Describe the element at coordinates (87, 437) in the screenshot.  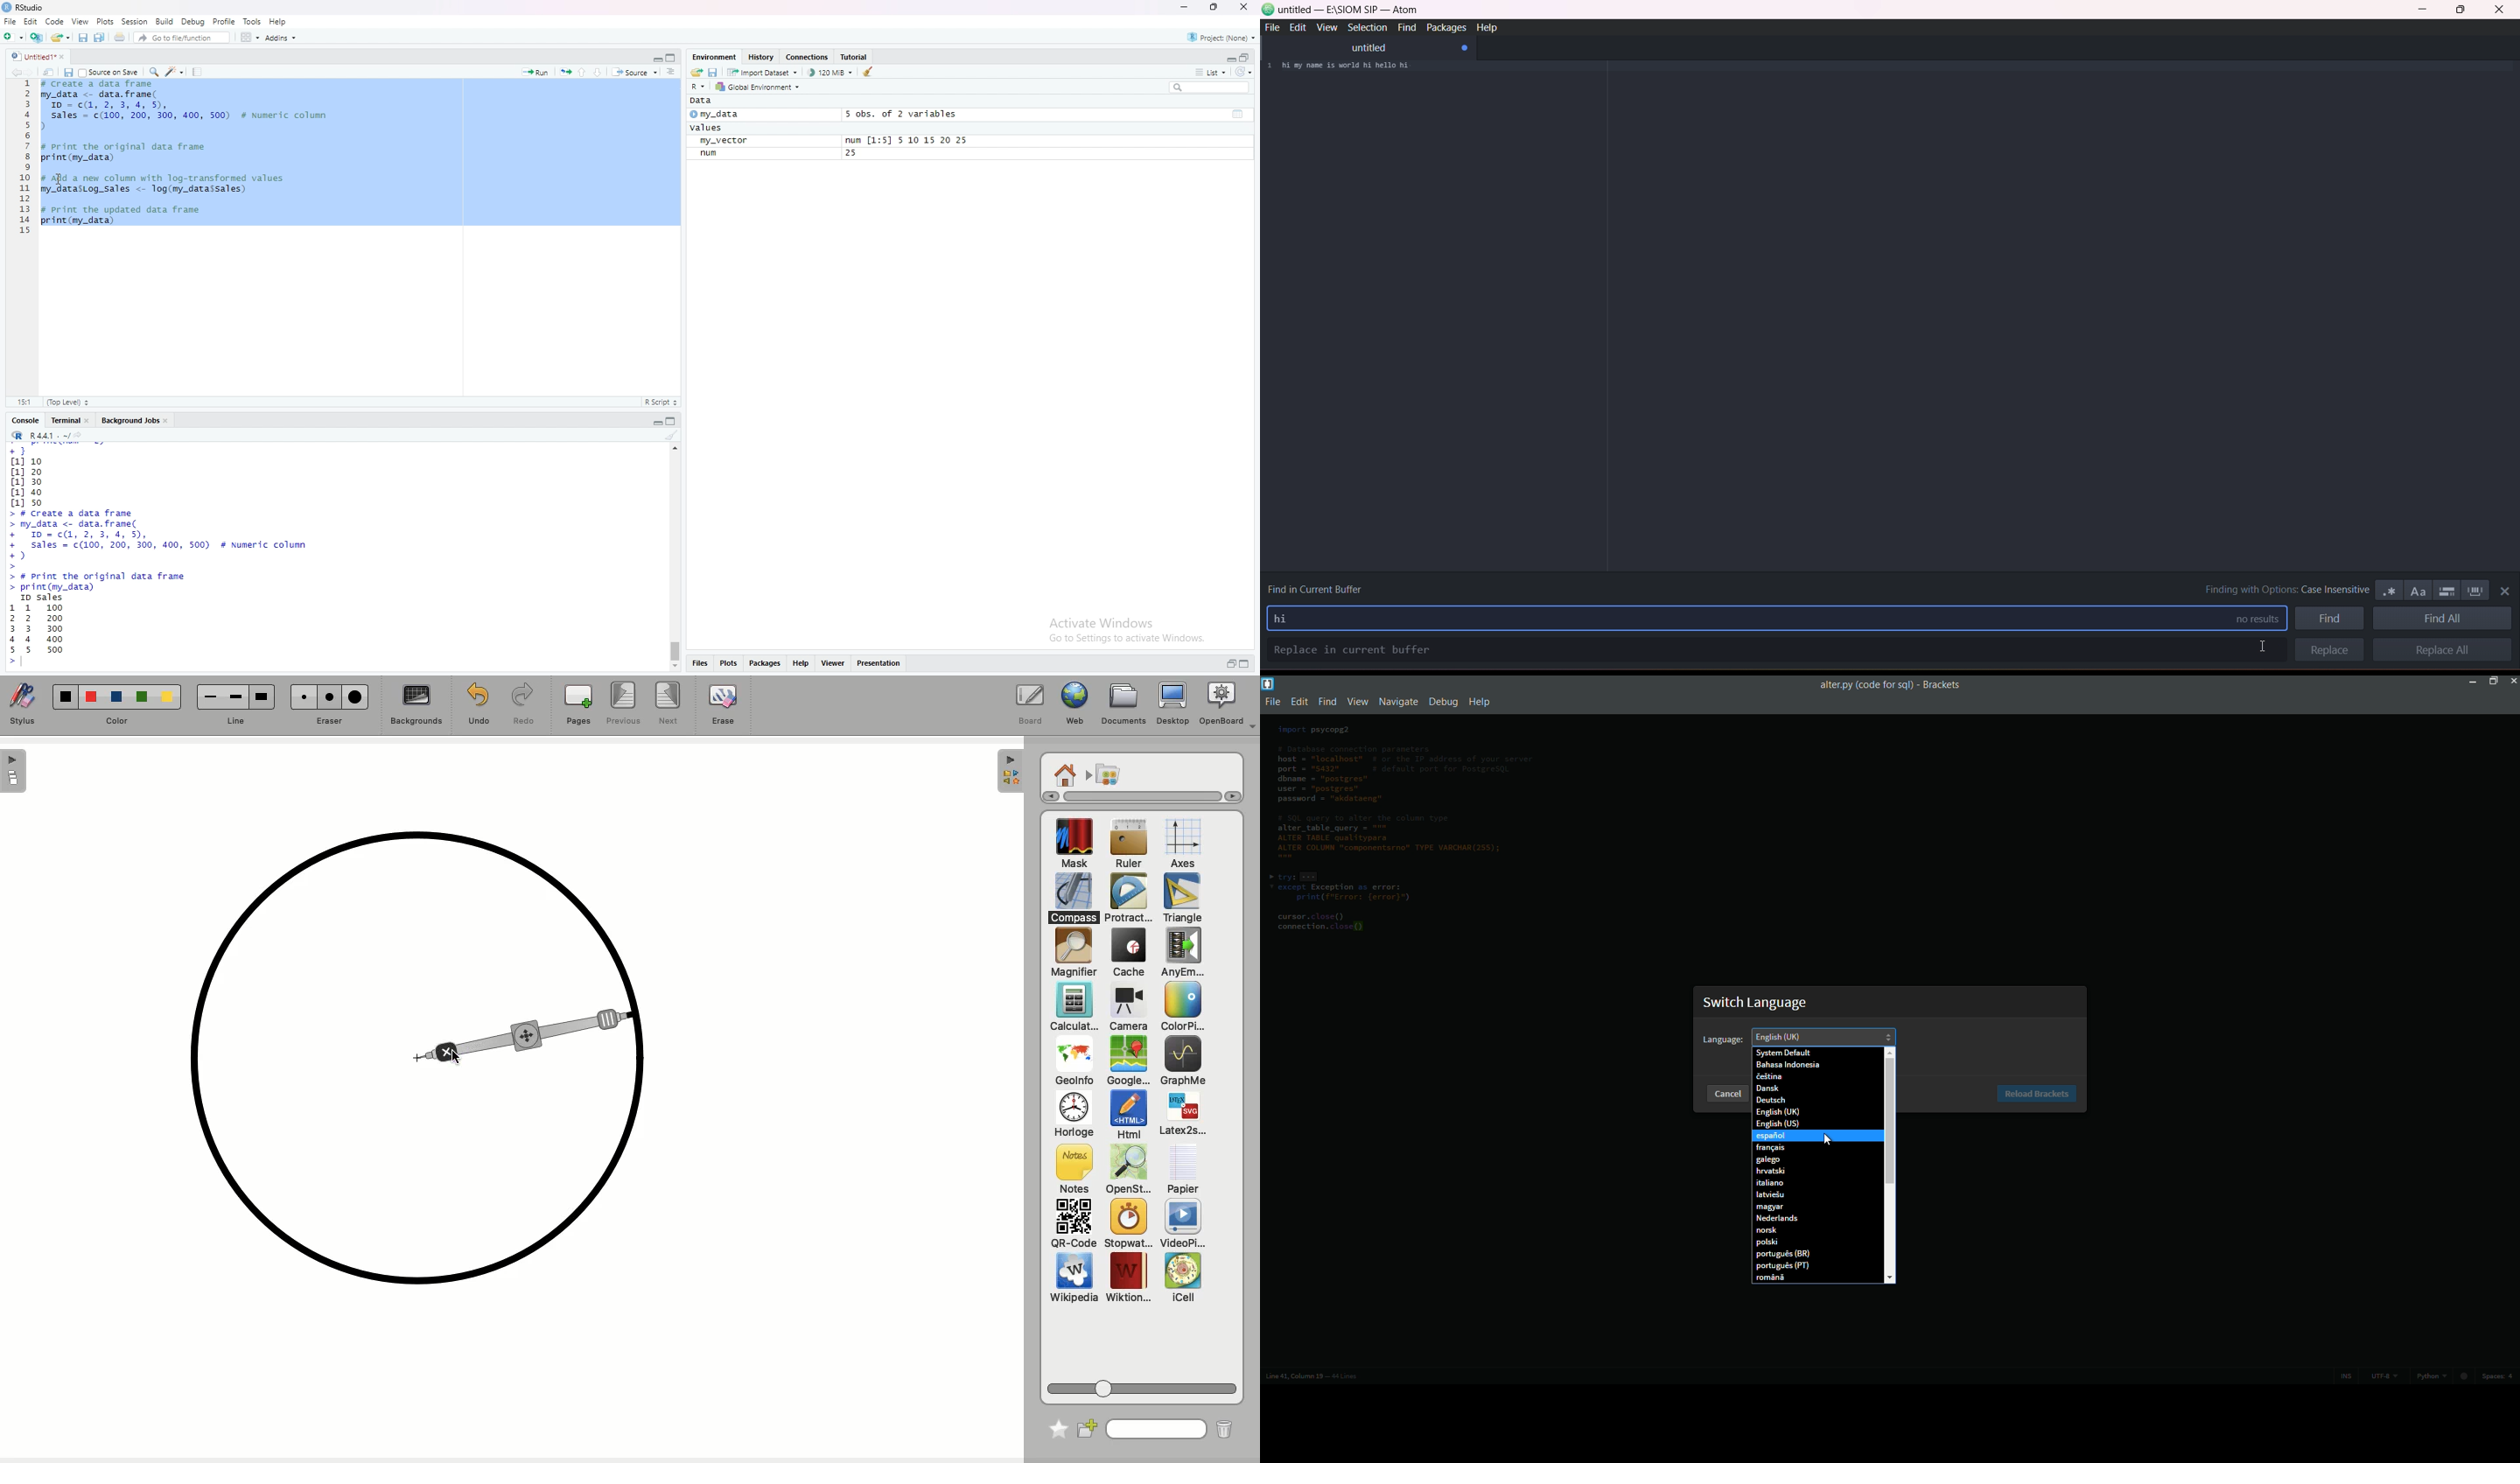
I see `view the current working directory` at that location.